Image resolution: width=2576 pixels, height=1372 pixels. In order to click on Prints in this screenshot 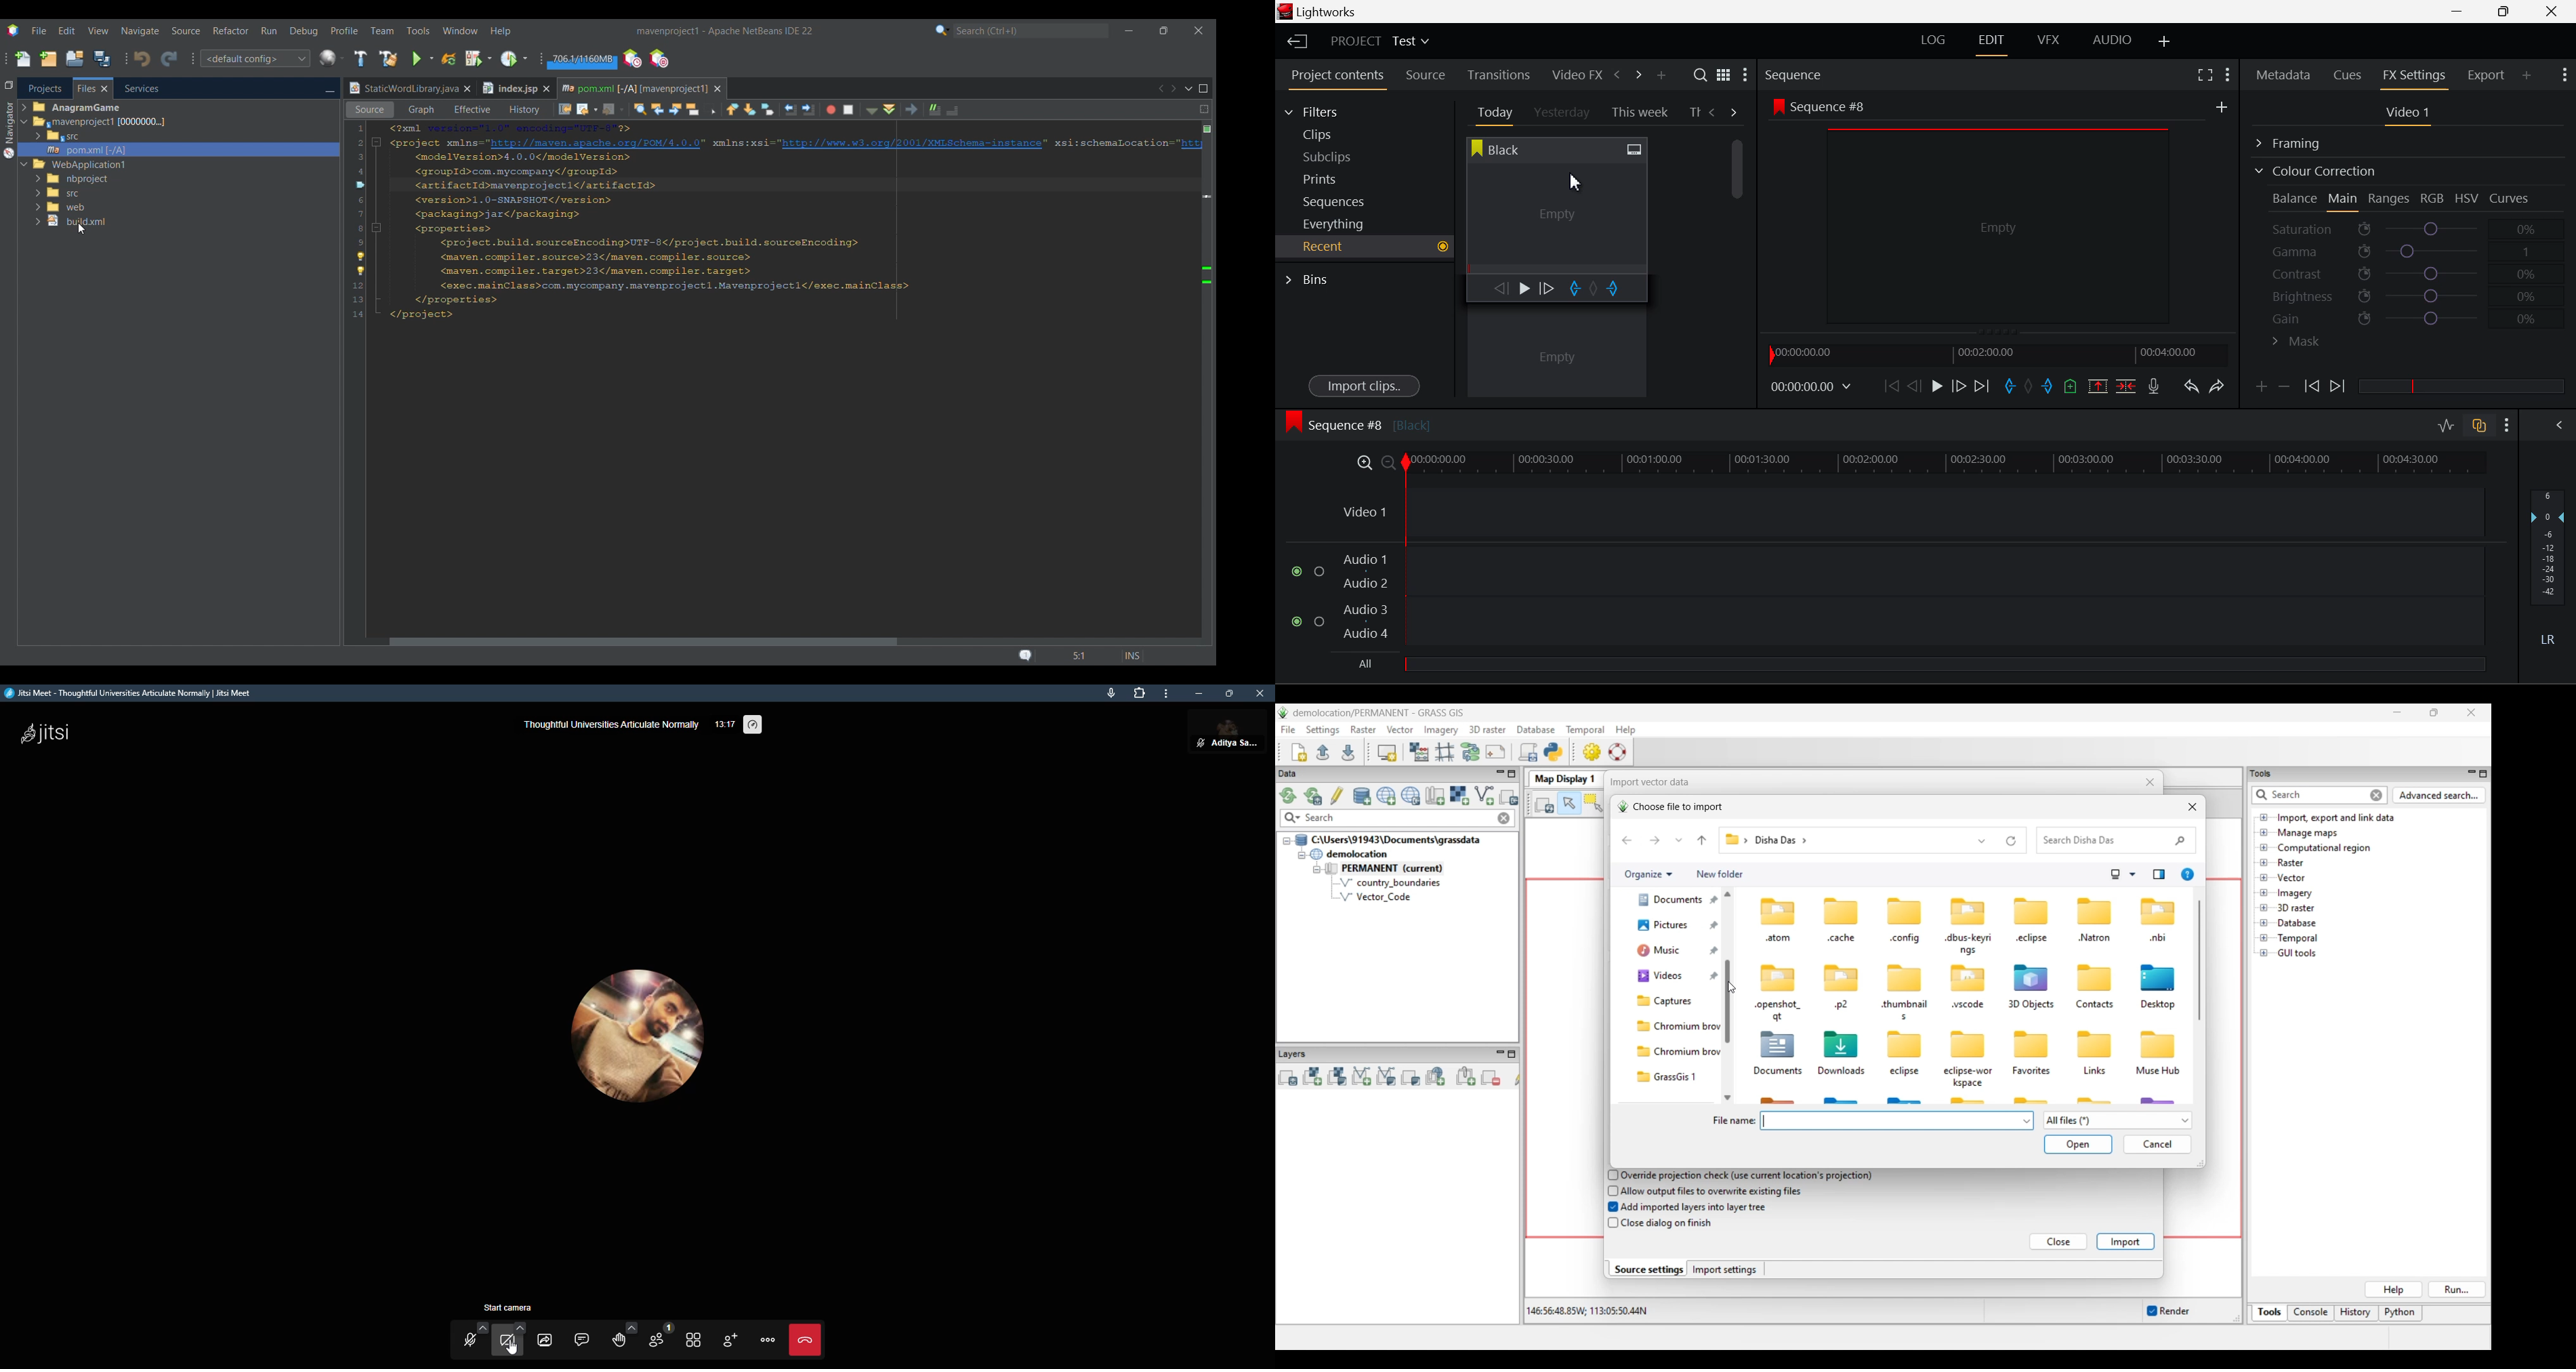, I will do `click(1339, 176)`.